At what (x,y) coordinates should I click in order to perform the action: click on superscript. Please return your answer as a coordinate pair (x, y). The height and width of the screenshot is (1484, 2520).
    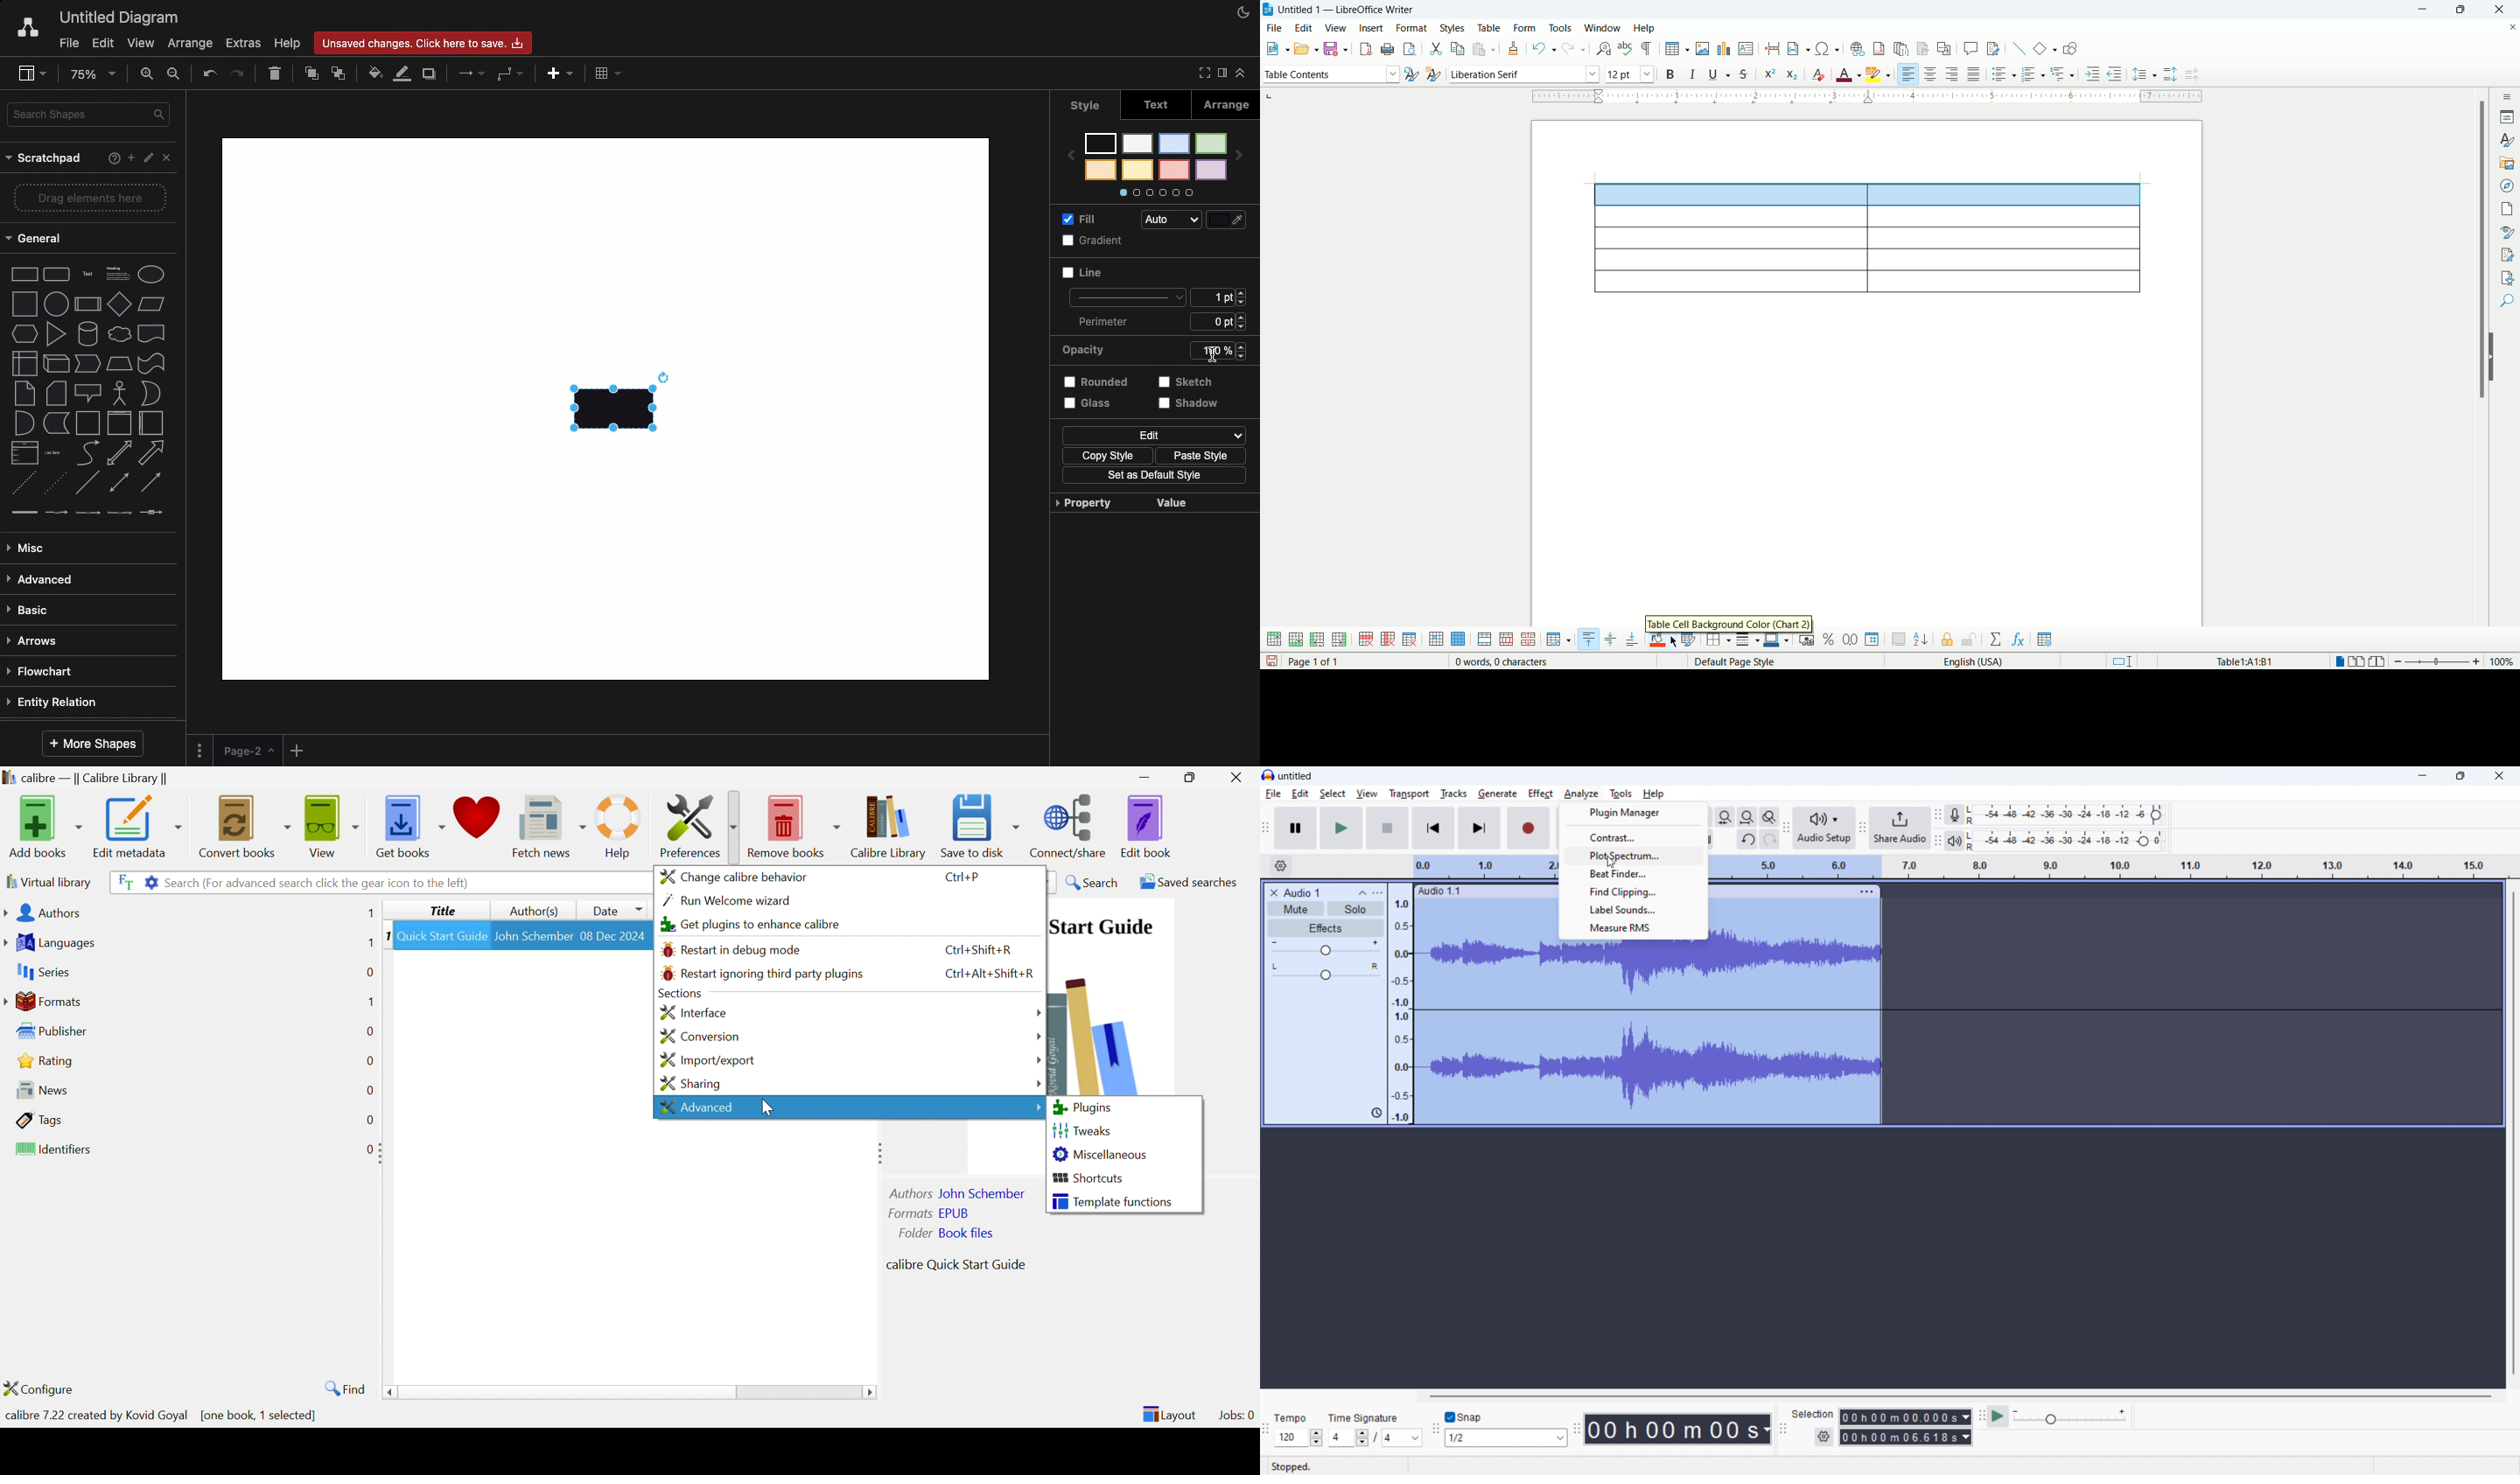
    Looking at the image, I should click on (1769, 74).